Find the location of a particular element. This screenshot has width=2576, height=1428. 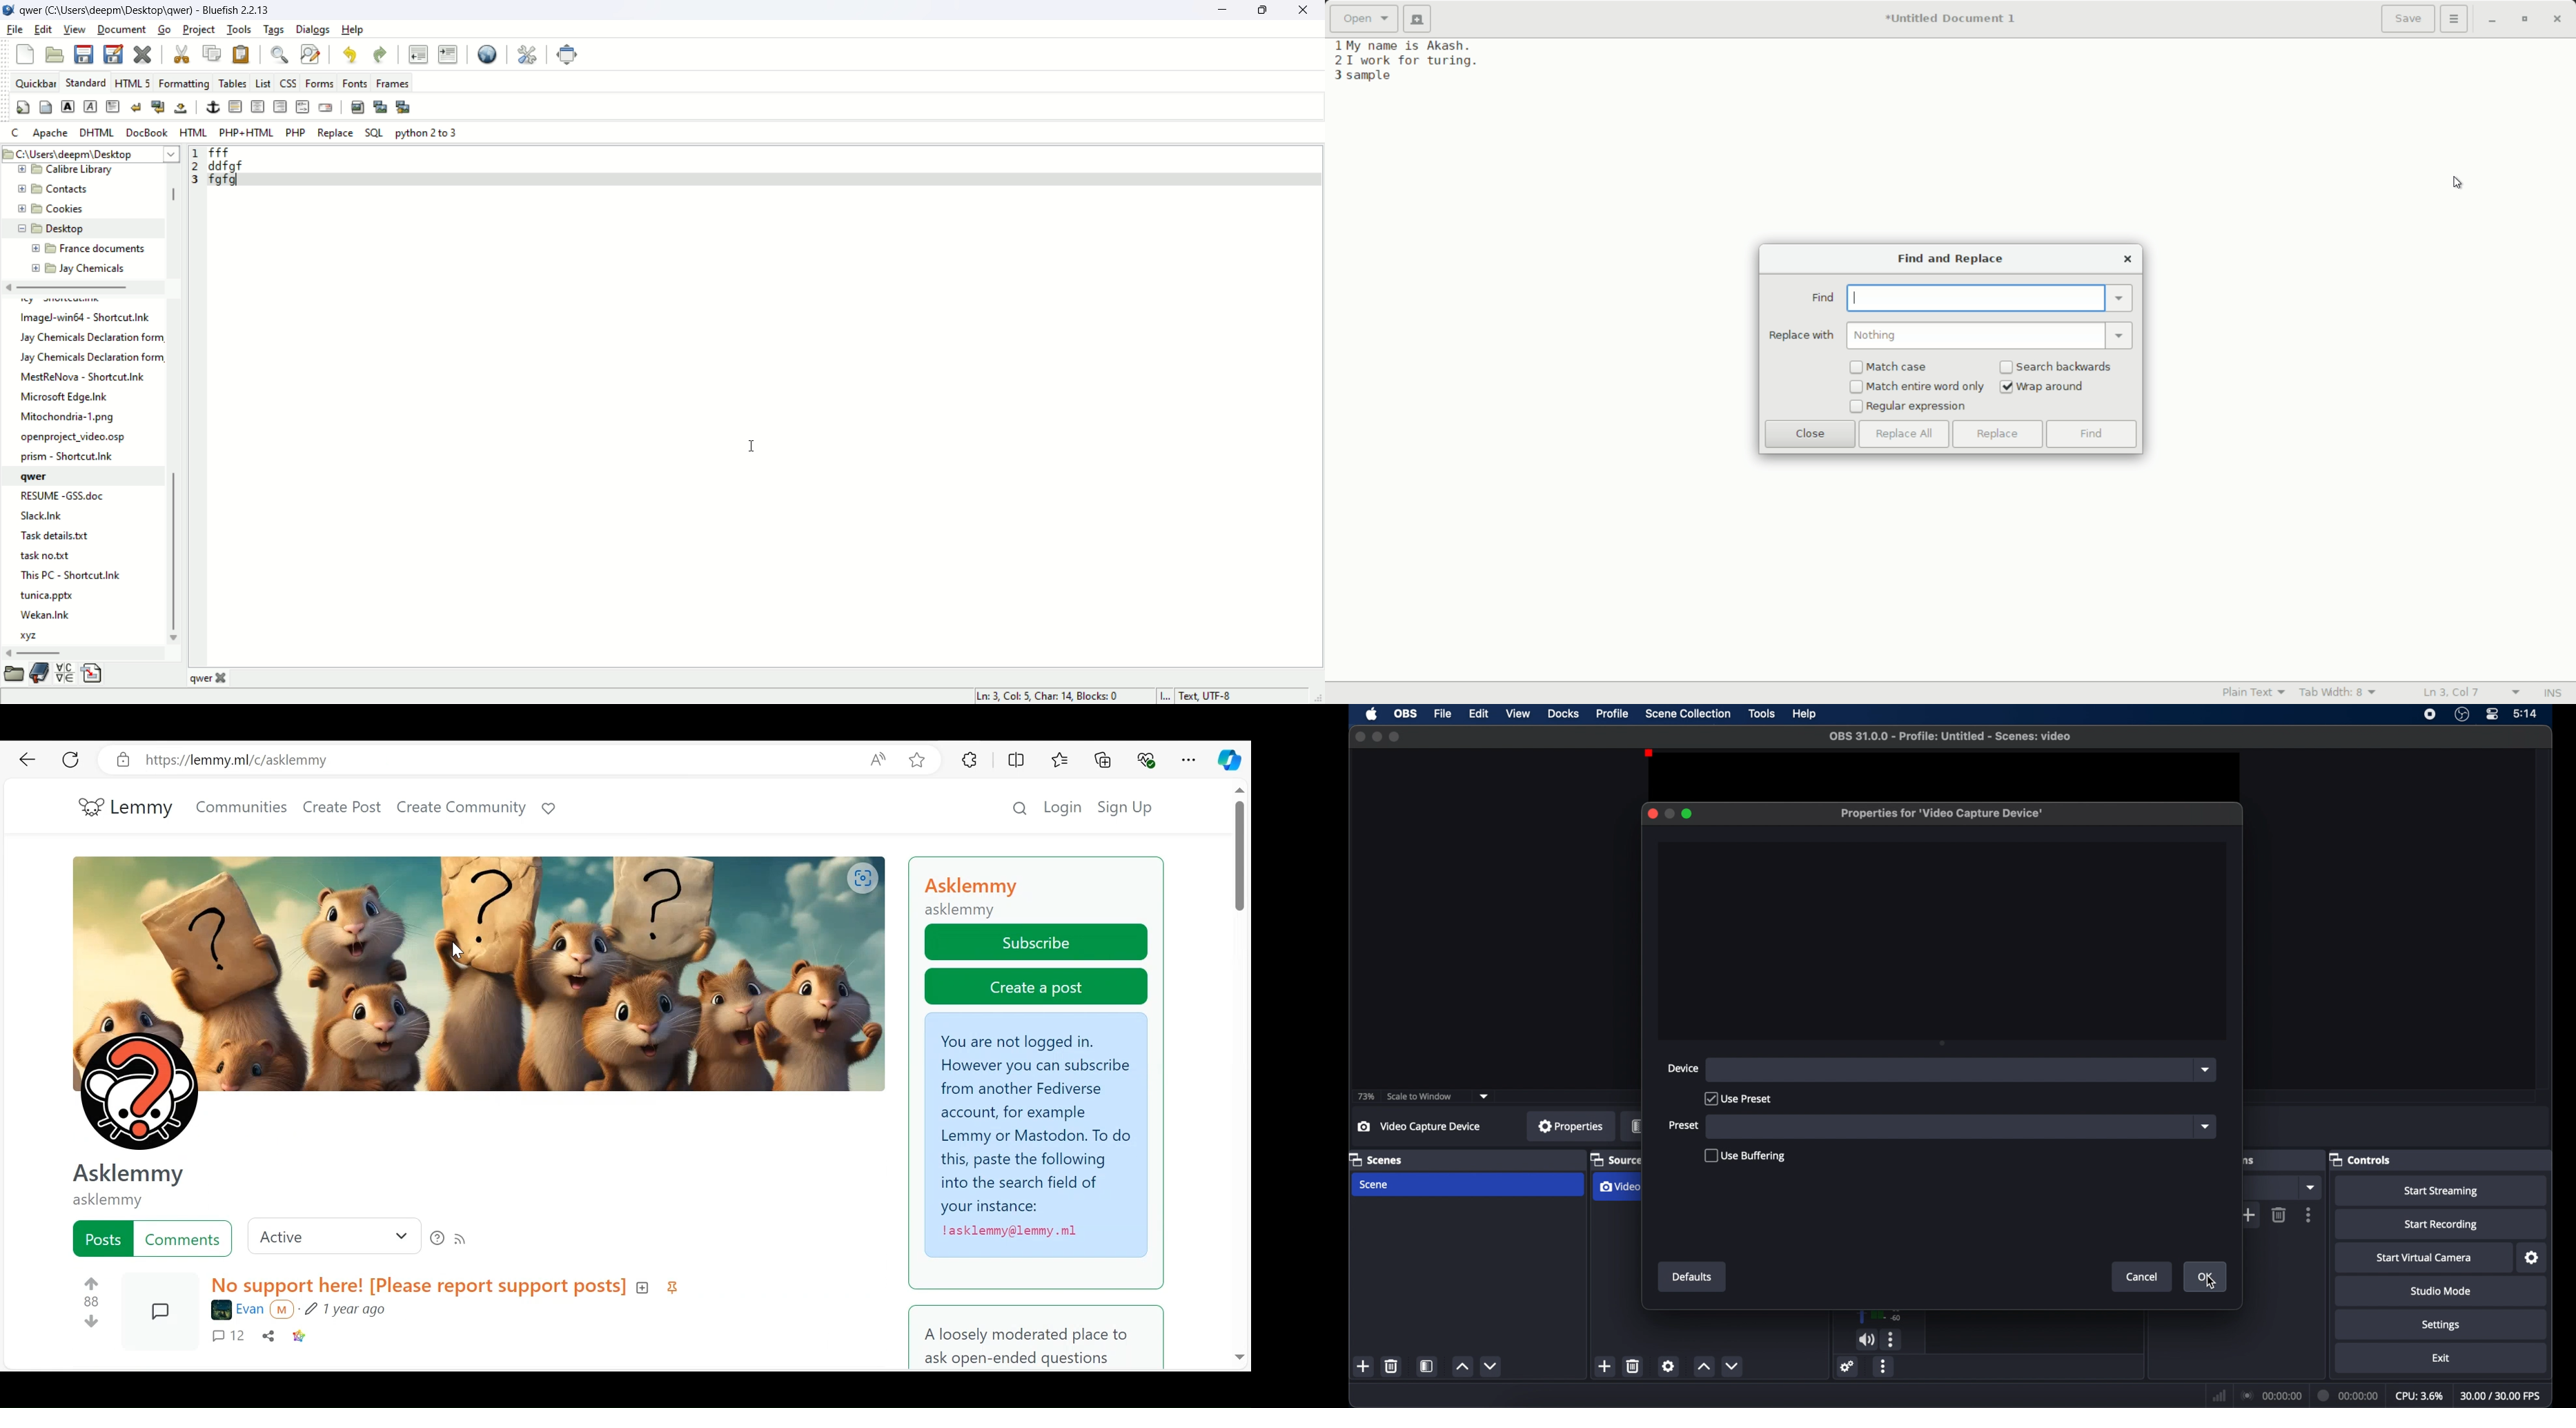

Copilot is located at coordinates (1230, 760).